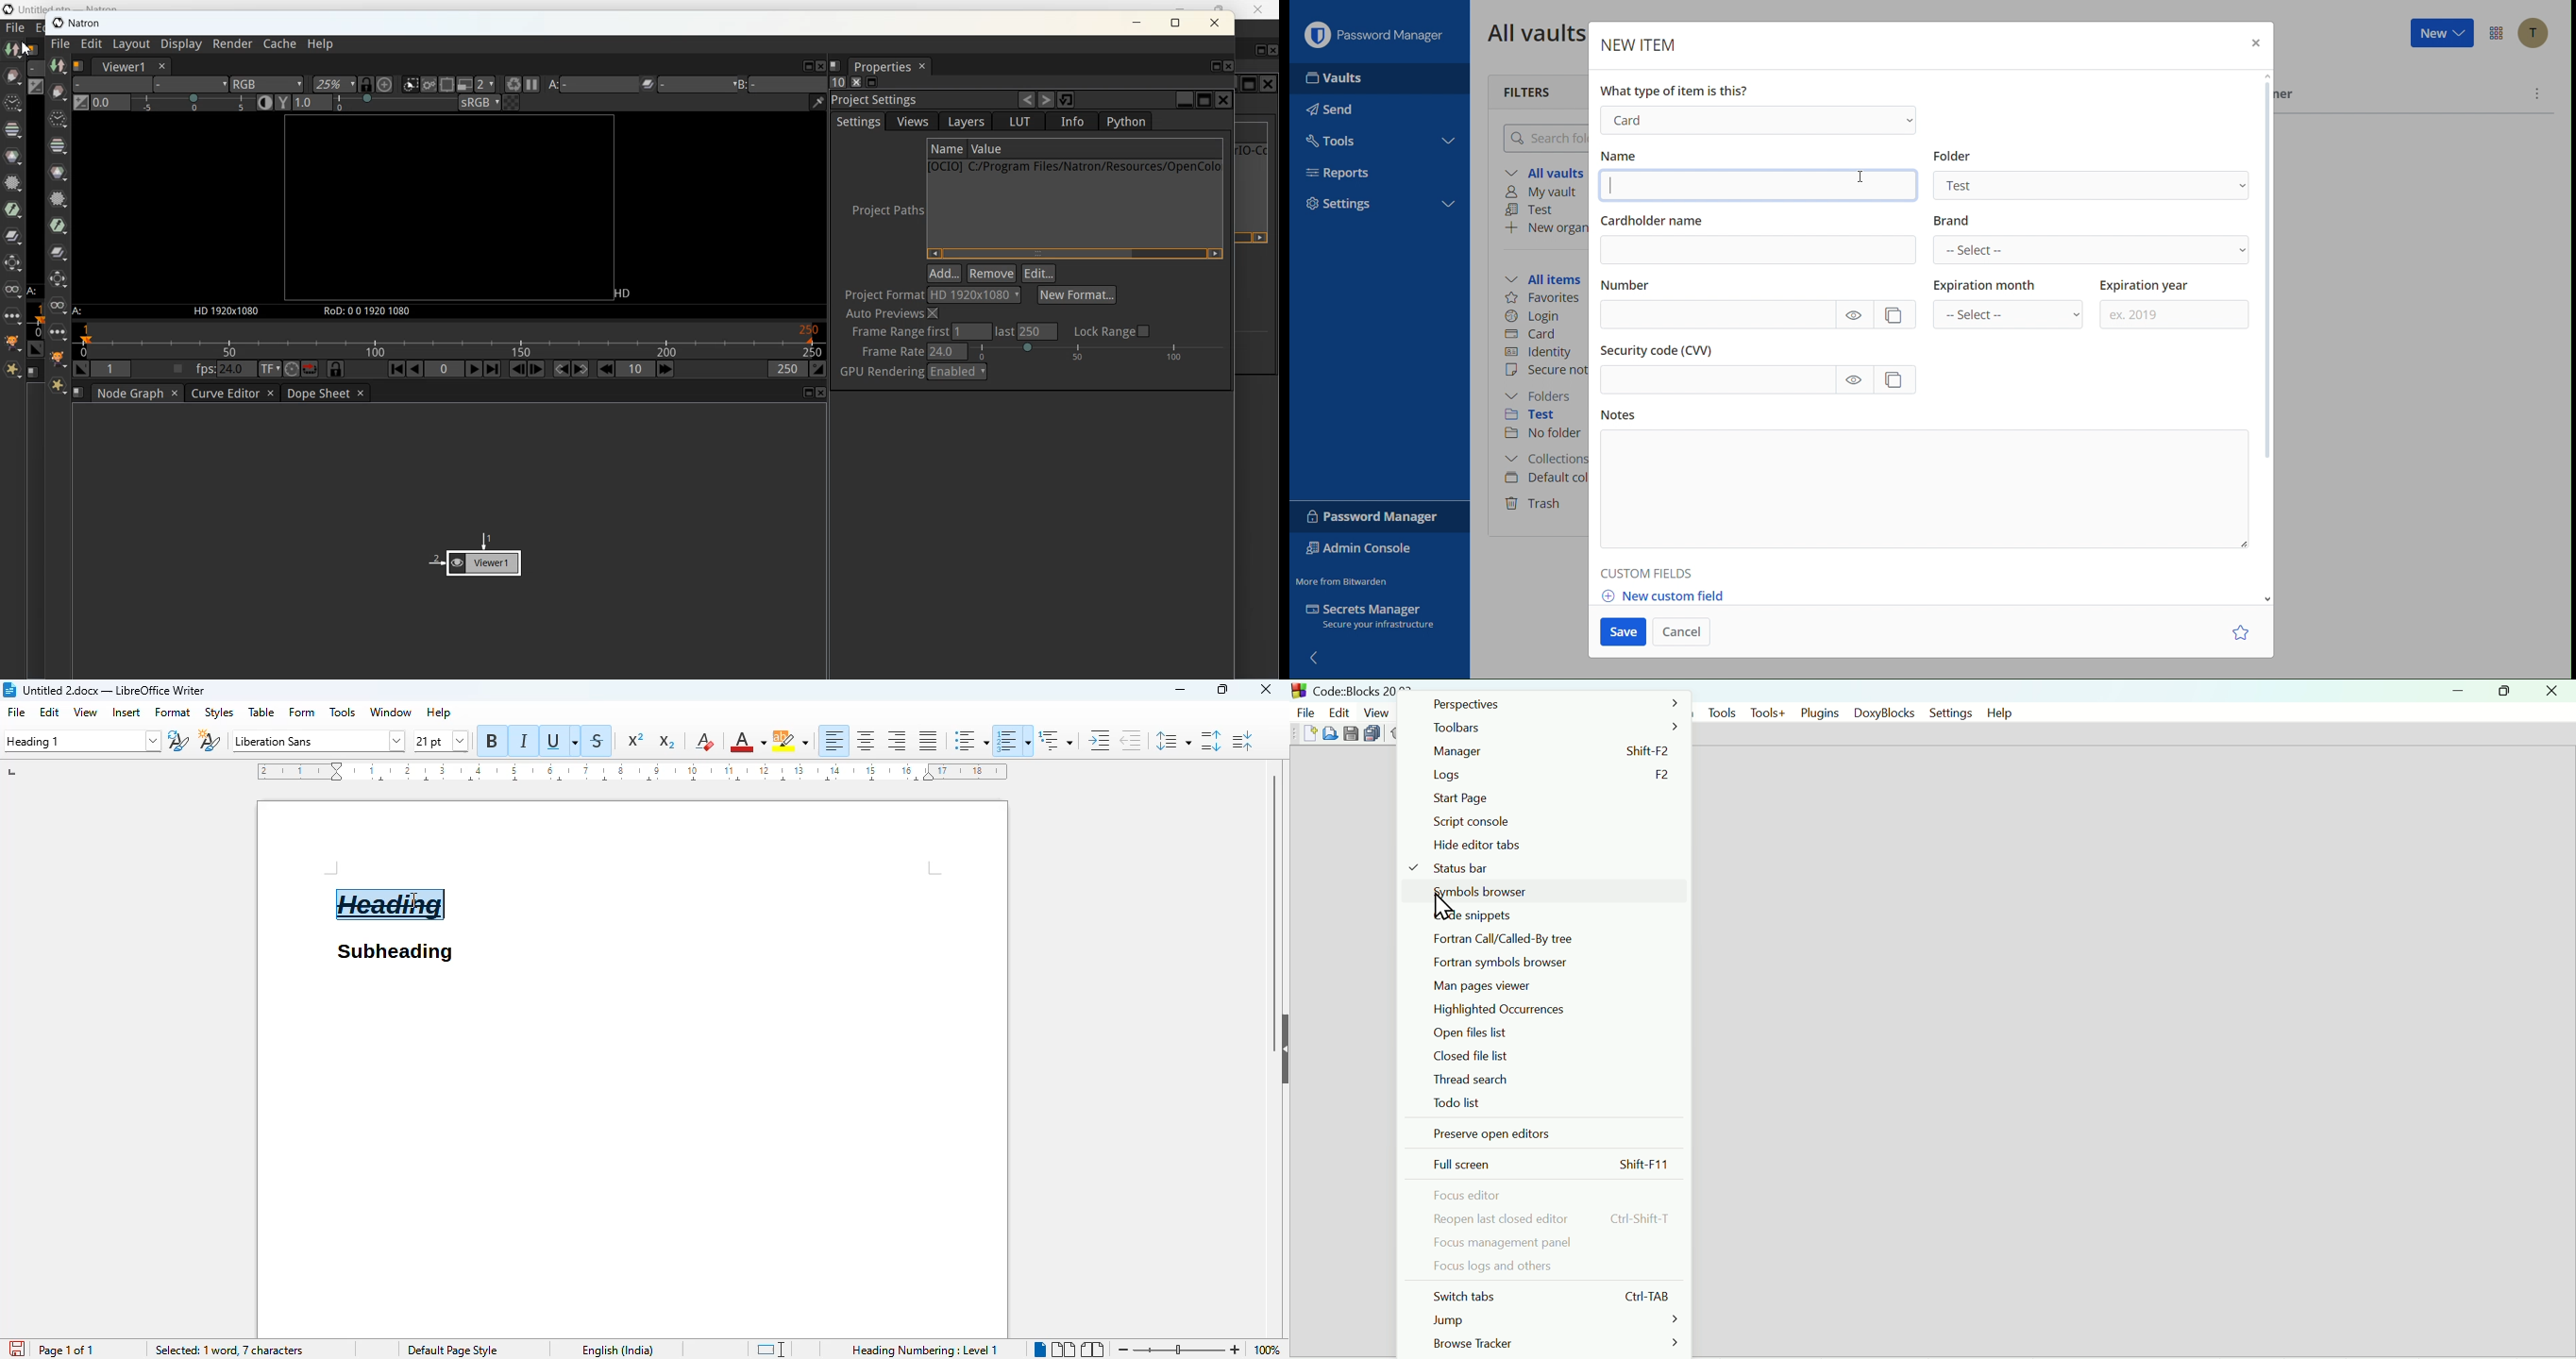 The image size is (2576, 1372). What do you see at coordinates (1881, 712) in the screenshot?
I see `DoxyBlocks` at bounding box center [1881, 712].